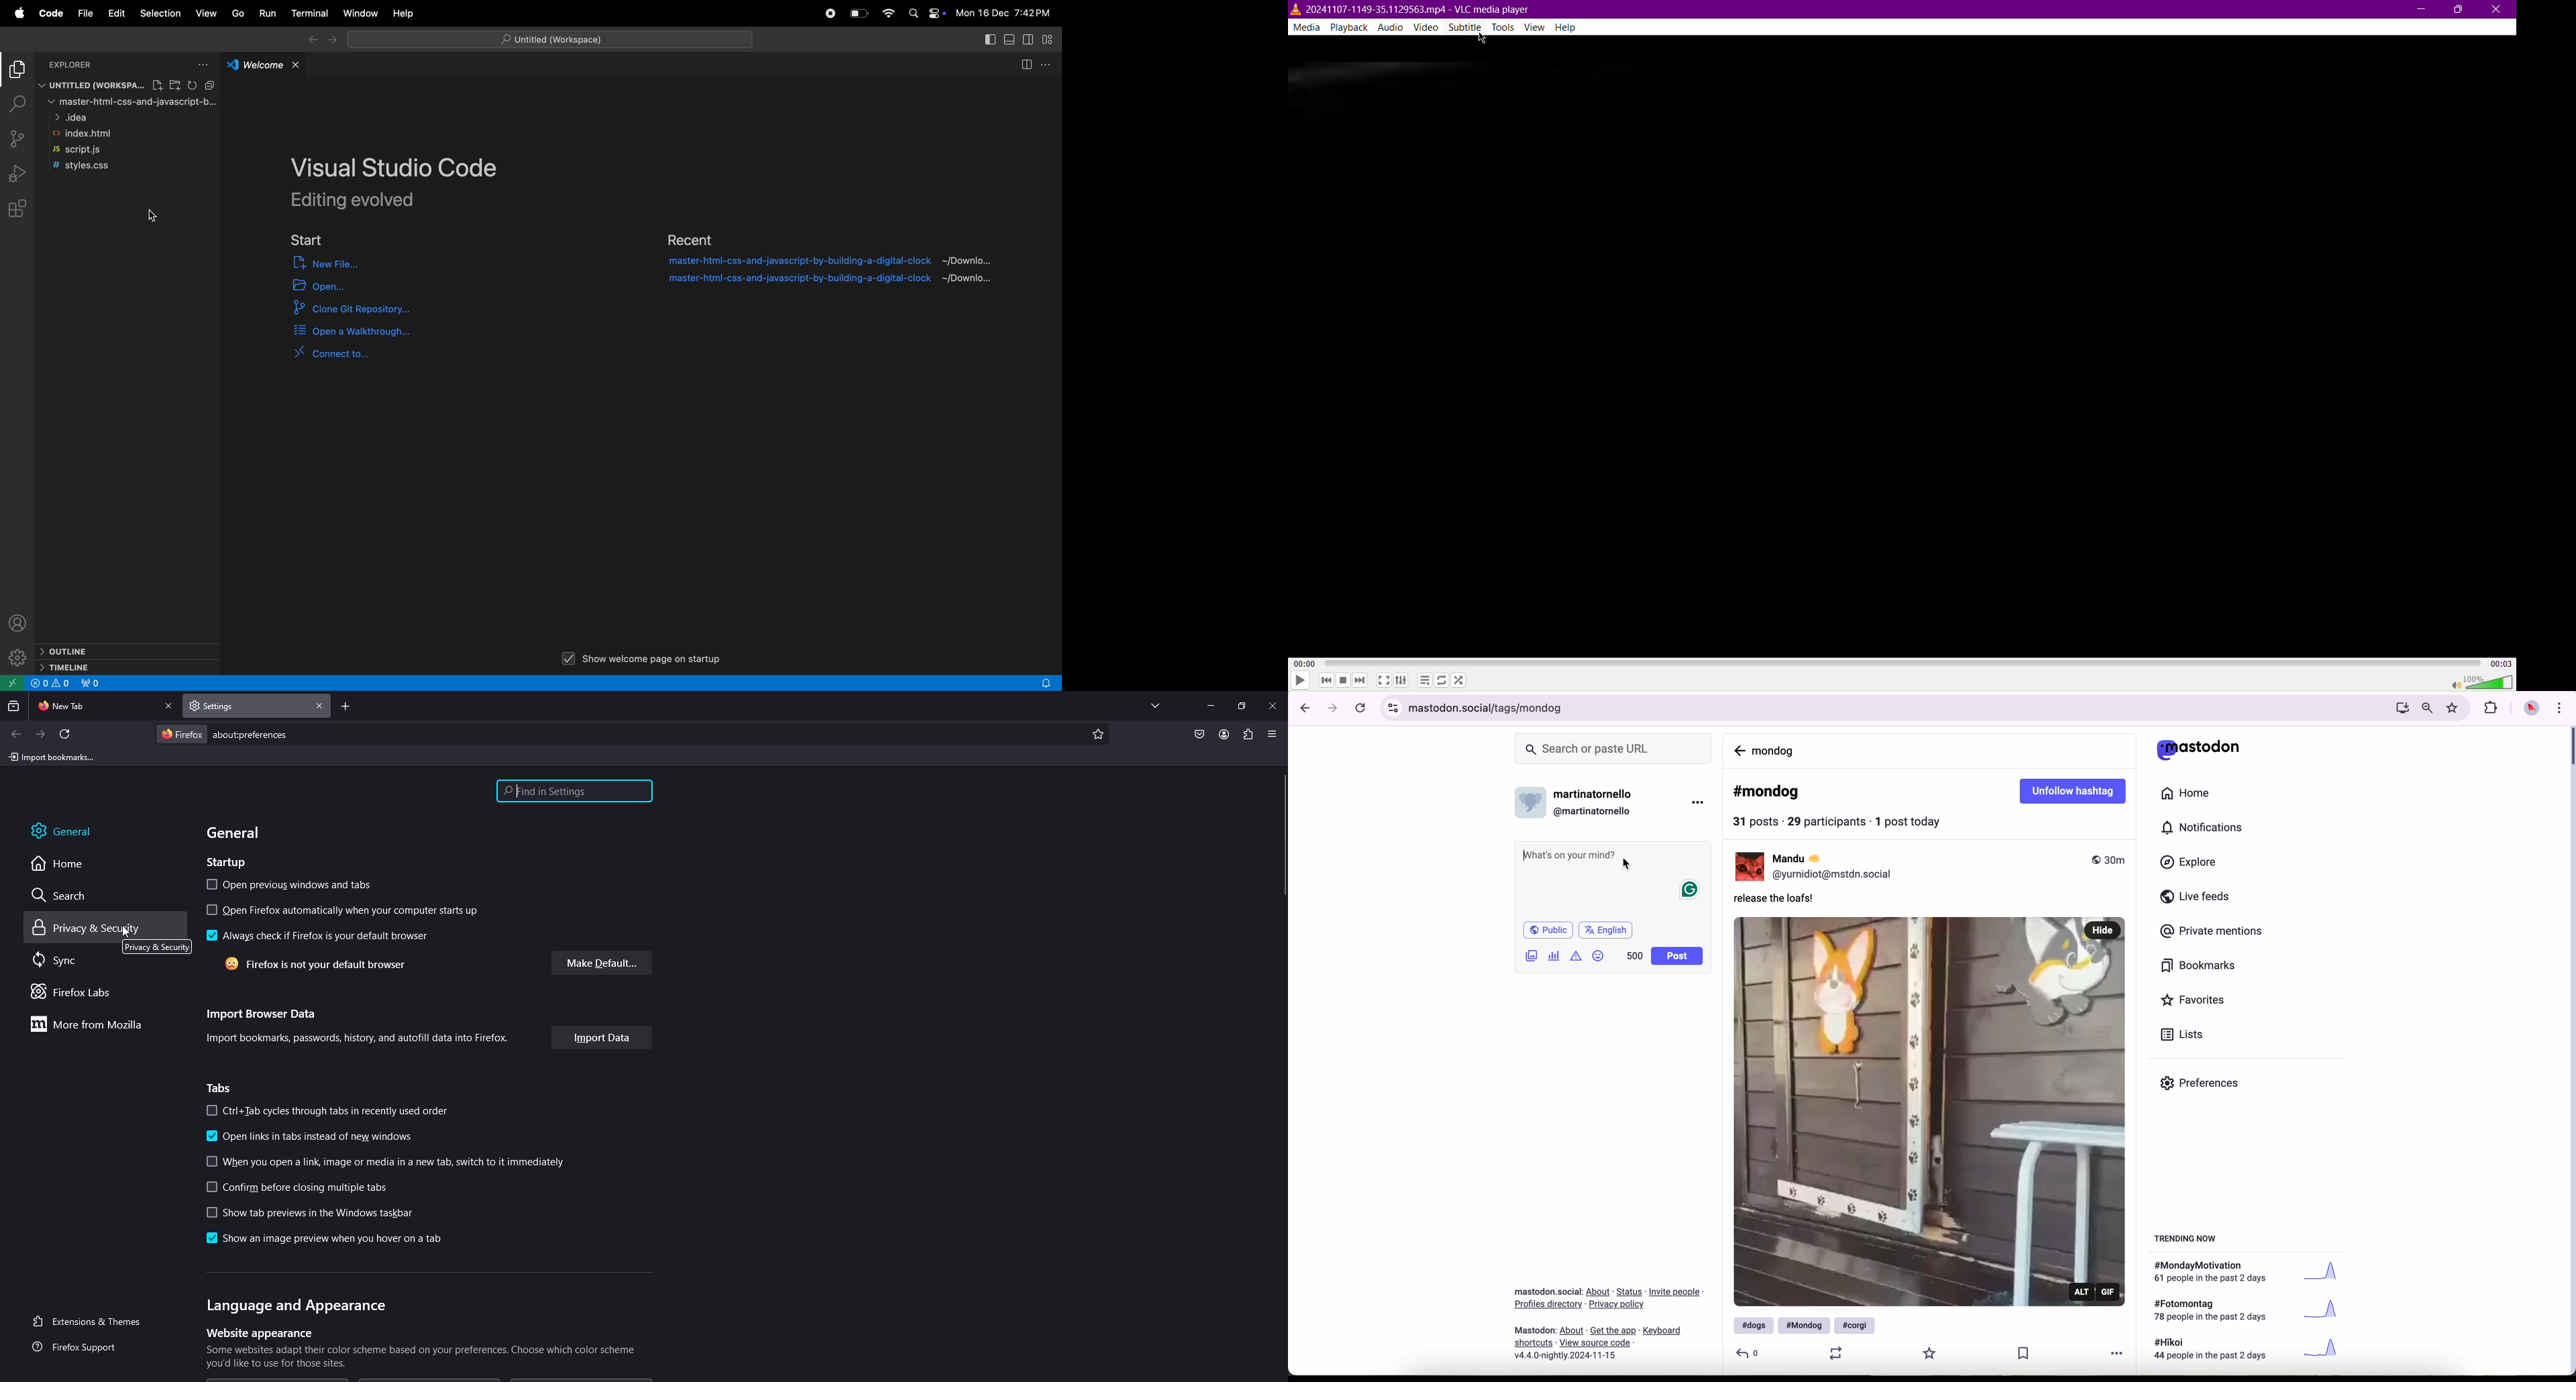  I want to click on link, so click(1630, 1293).